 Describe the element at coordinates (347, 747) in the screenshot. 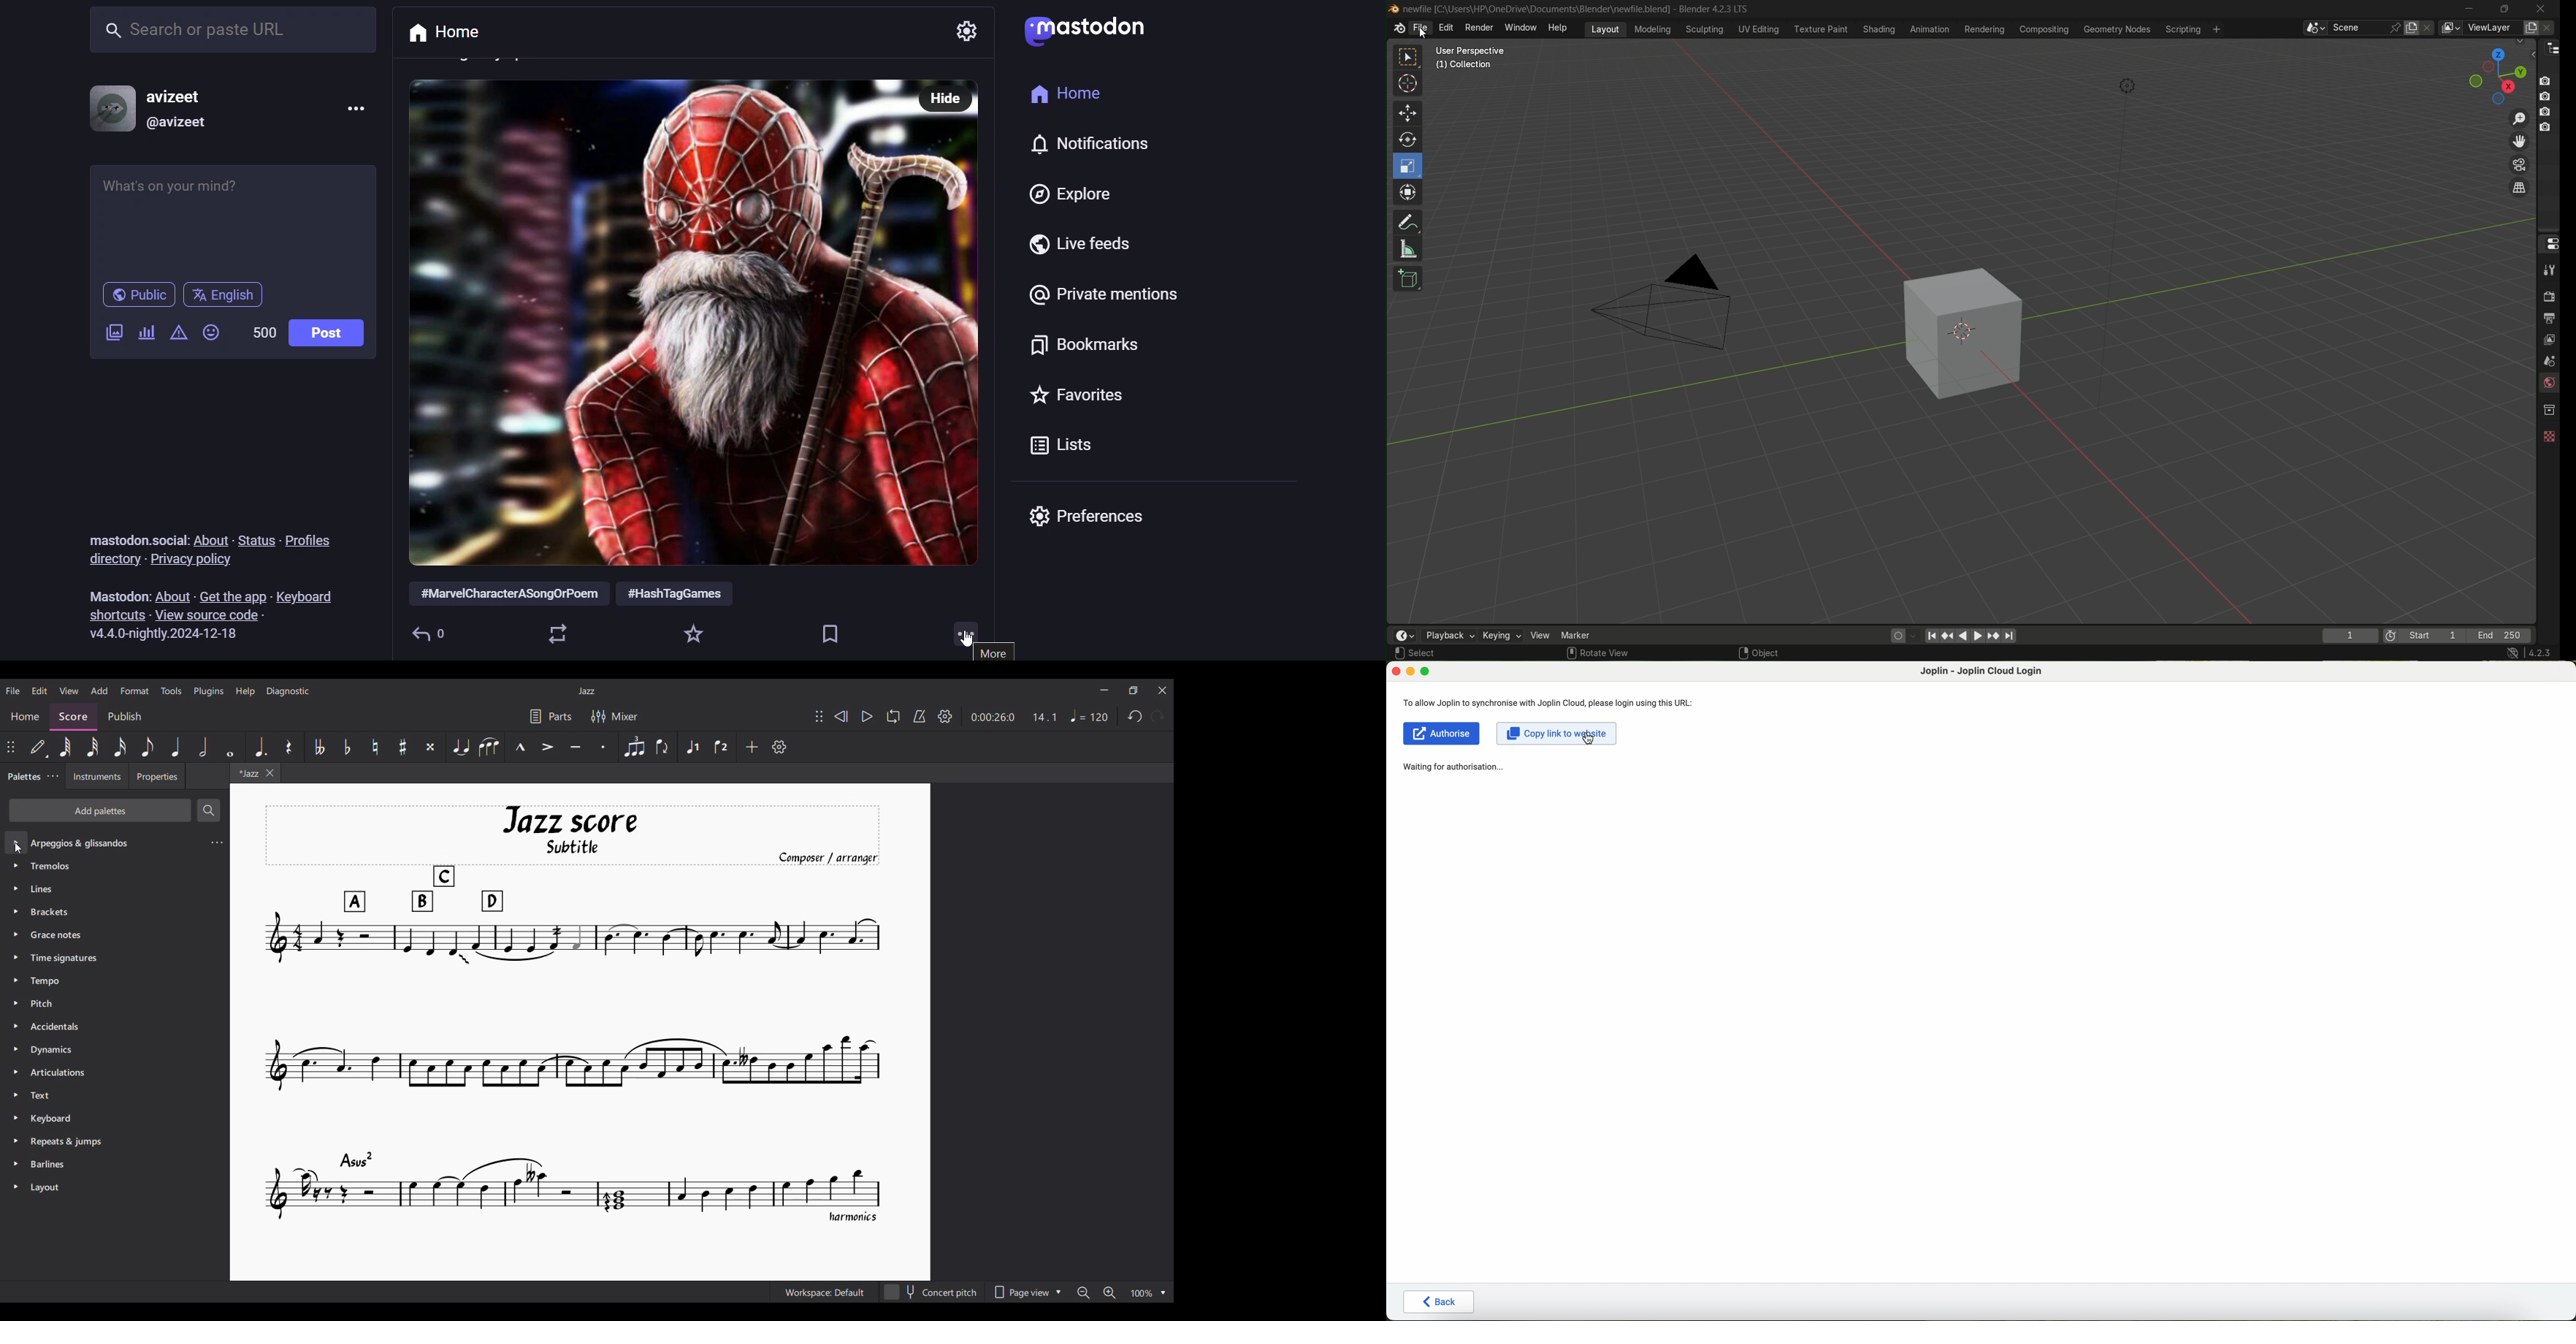

I see `Toggle flat` at that location.